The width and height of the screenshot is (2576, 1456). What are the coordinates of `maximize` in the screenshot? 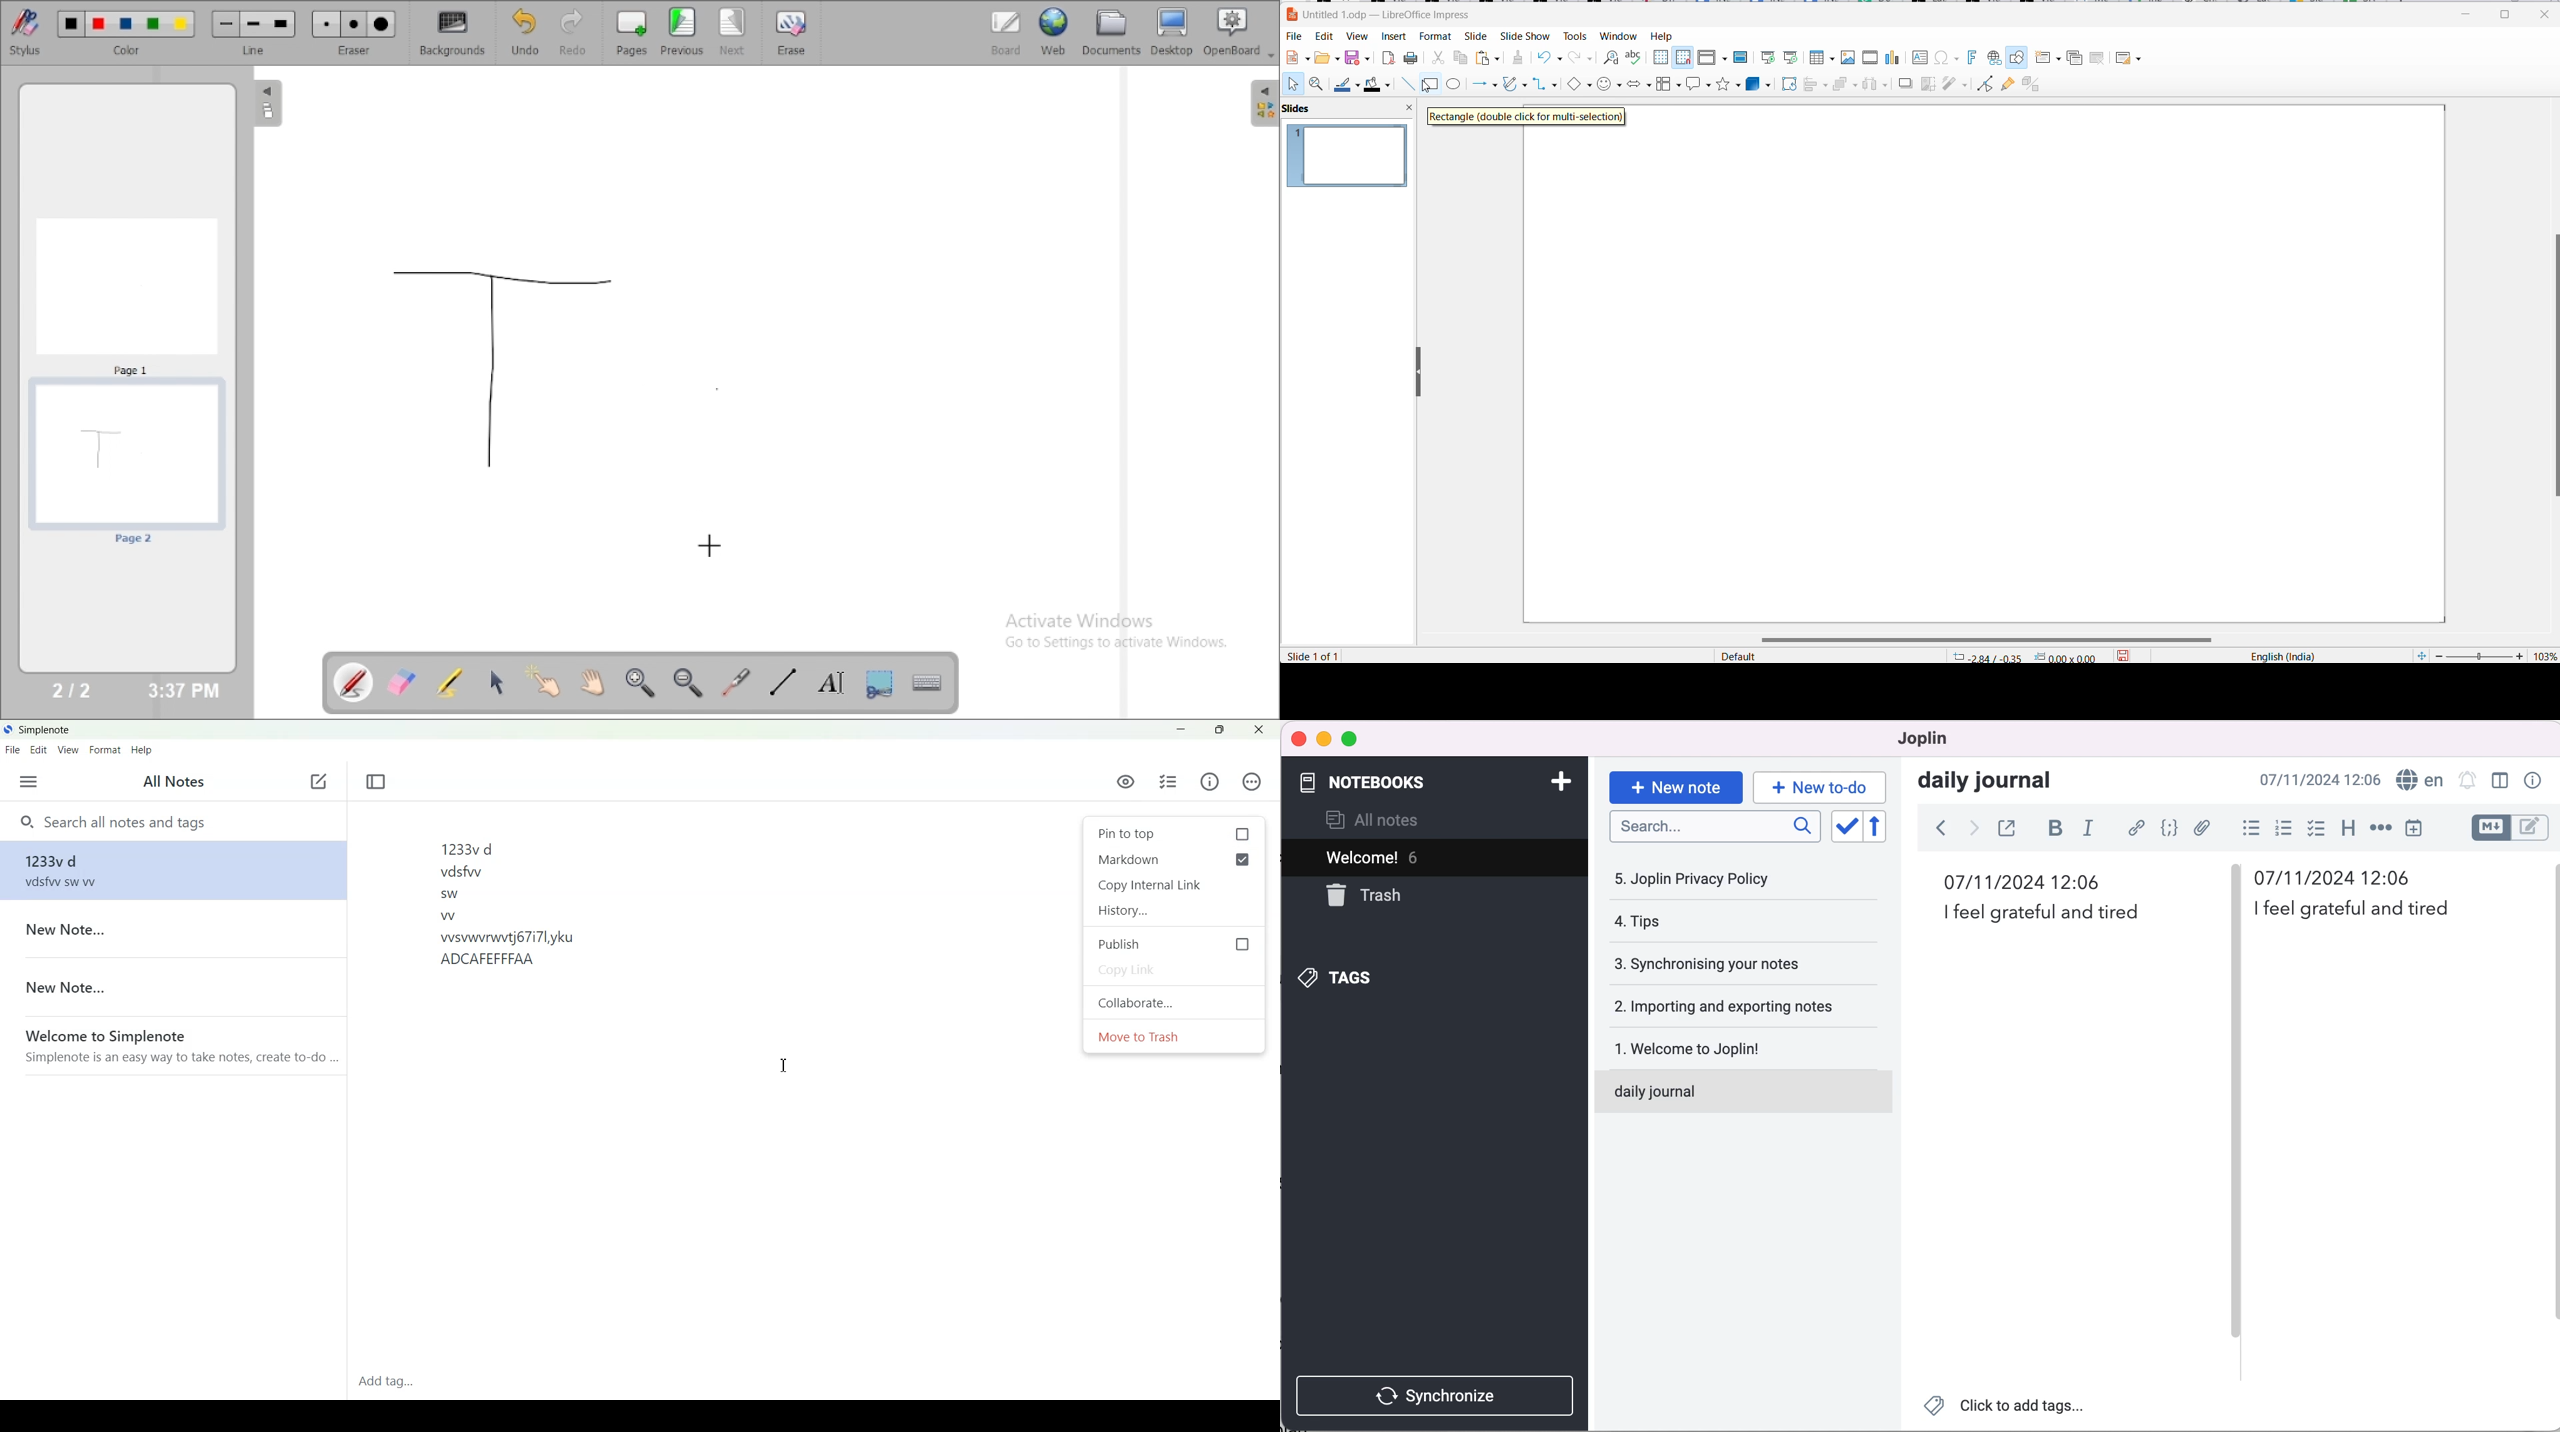 It's located at (1353, 738).